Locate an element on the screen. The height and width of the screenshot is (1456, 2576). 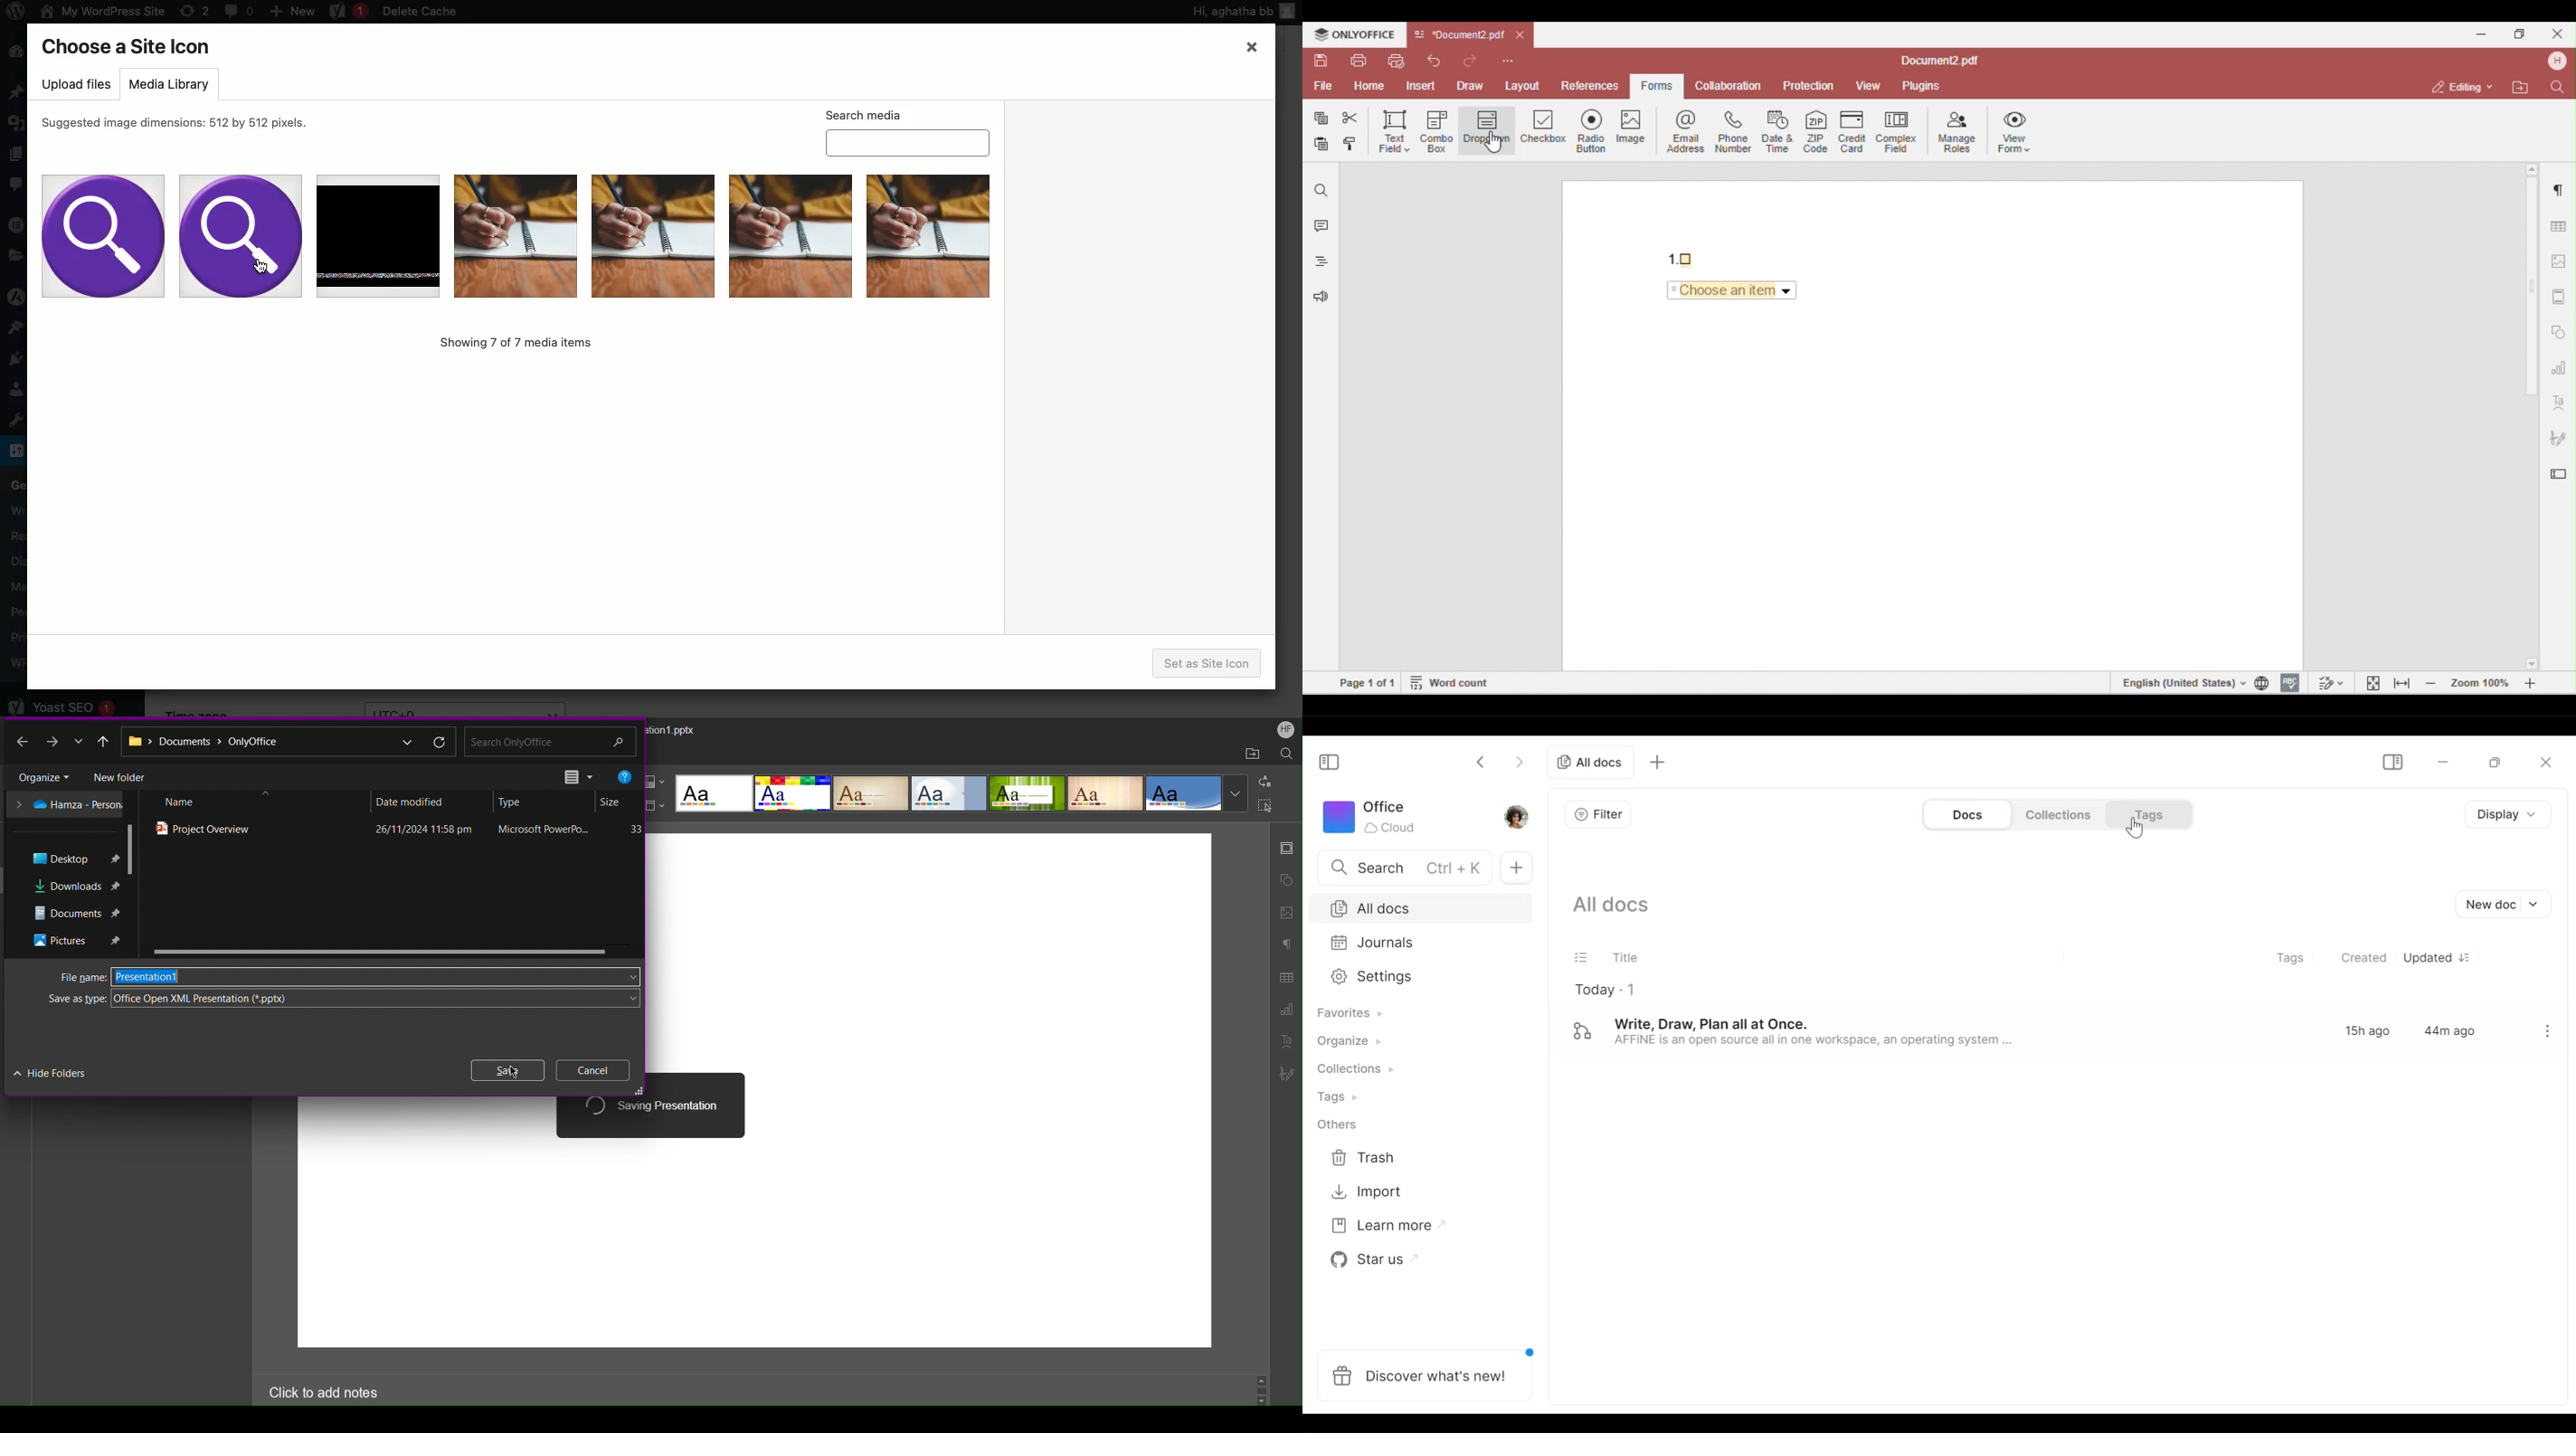
Tags is located at coordinates (2144, 815).